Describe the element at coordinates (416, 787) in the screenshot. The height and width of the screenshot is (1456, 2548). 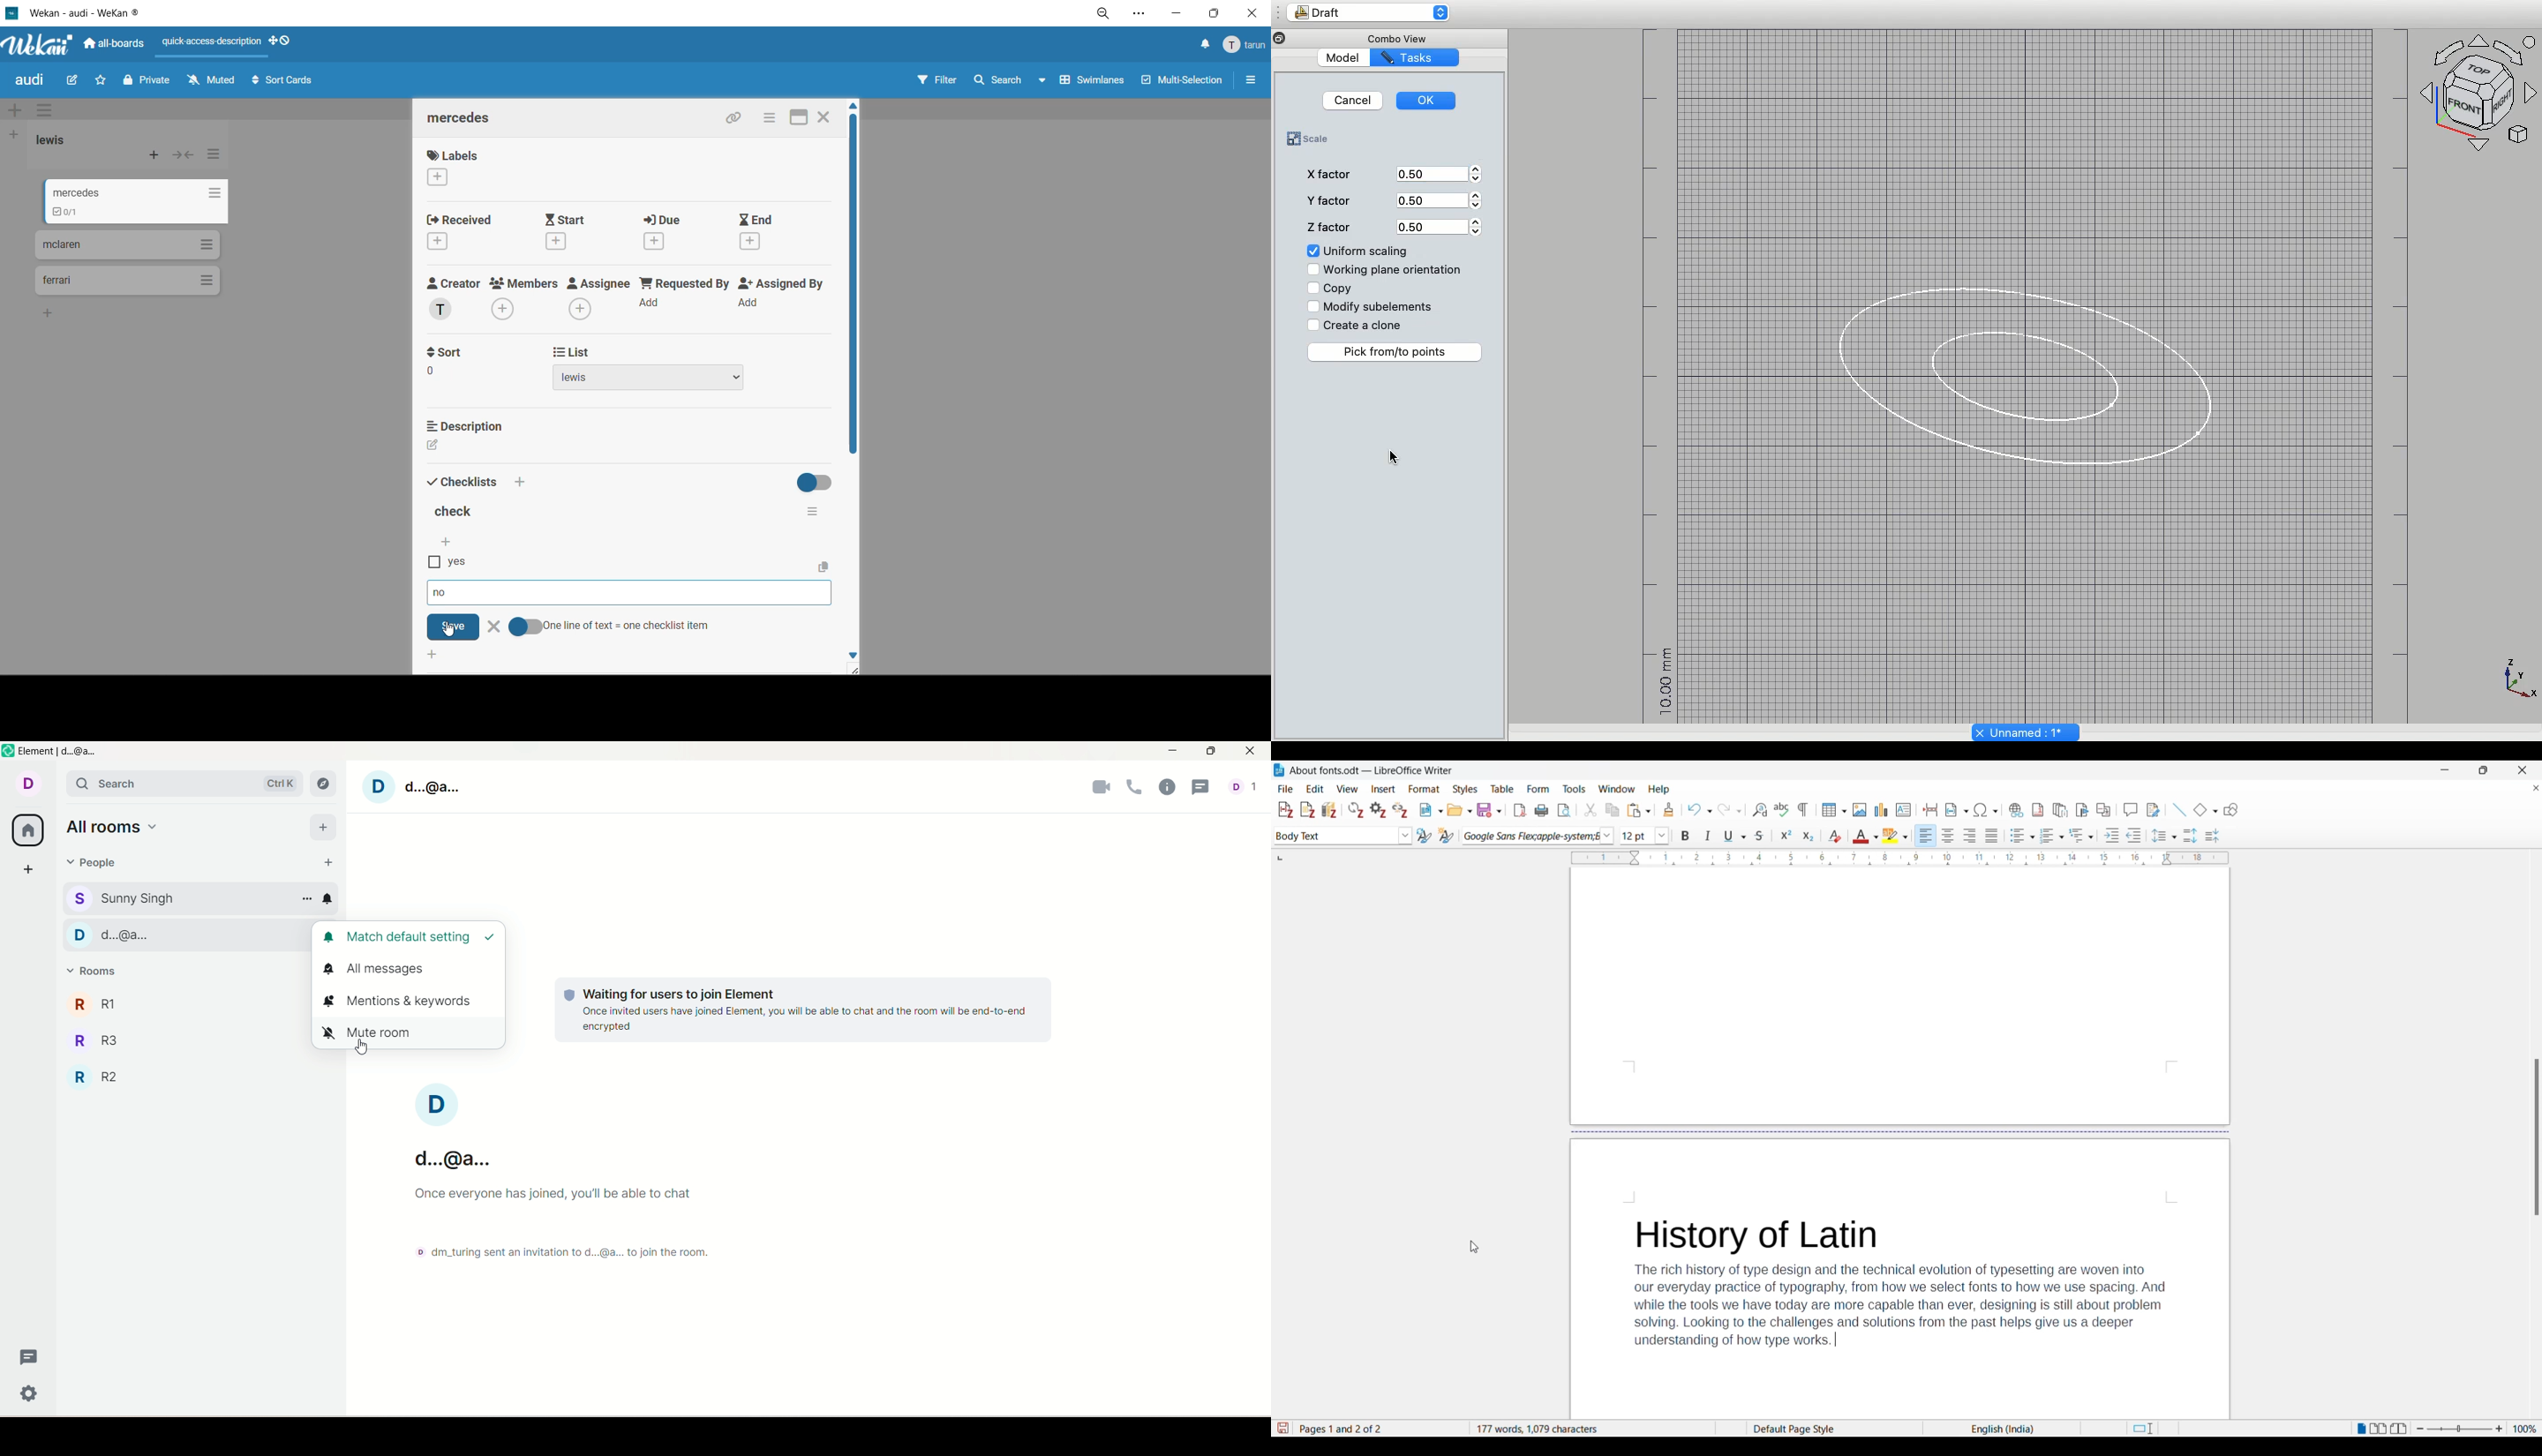
I see `account` at that location.